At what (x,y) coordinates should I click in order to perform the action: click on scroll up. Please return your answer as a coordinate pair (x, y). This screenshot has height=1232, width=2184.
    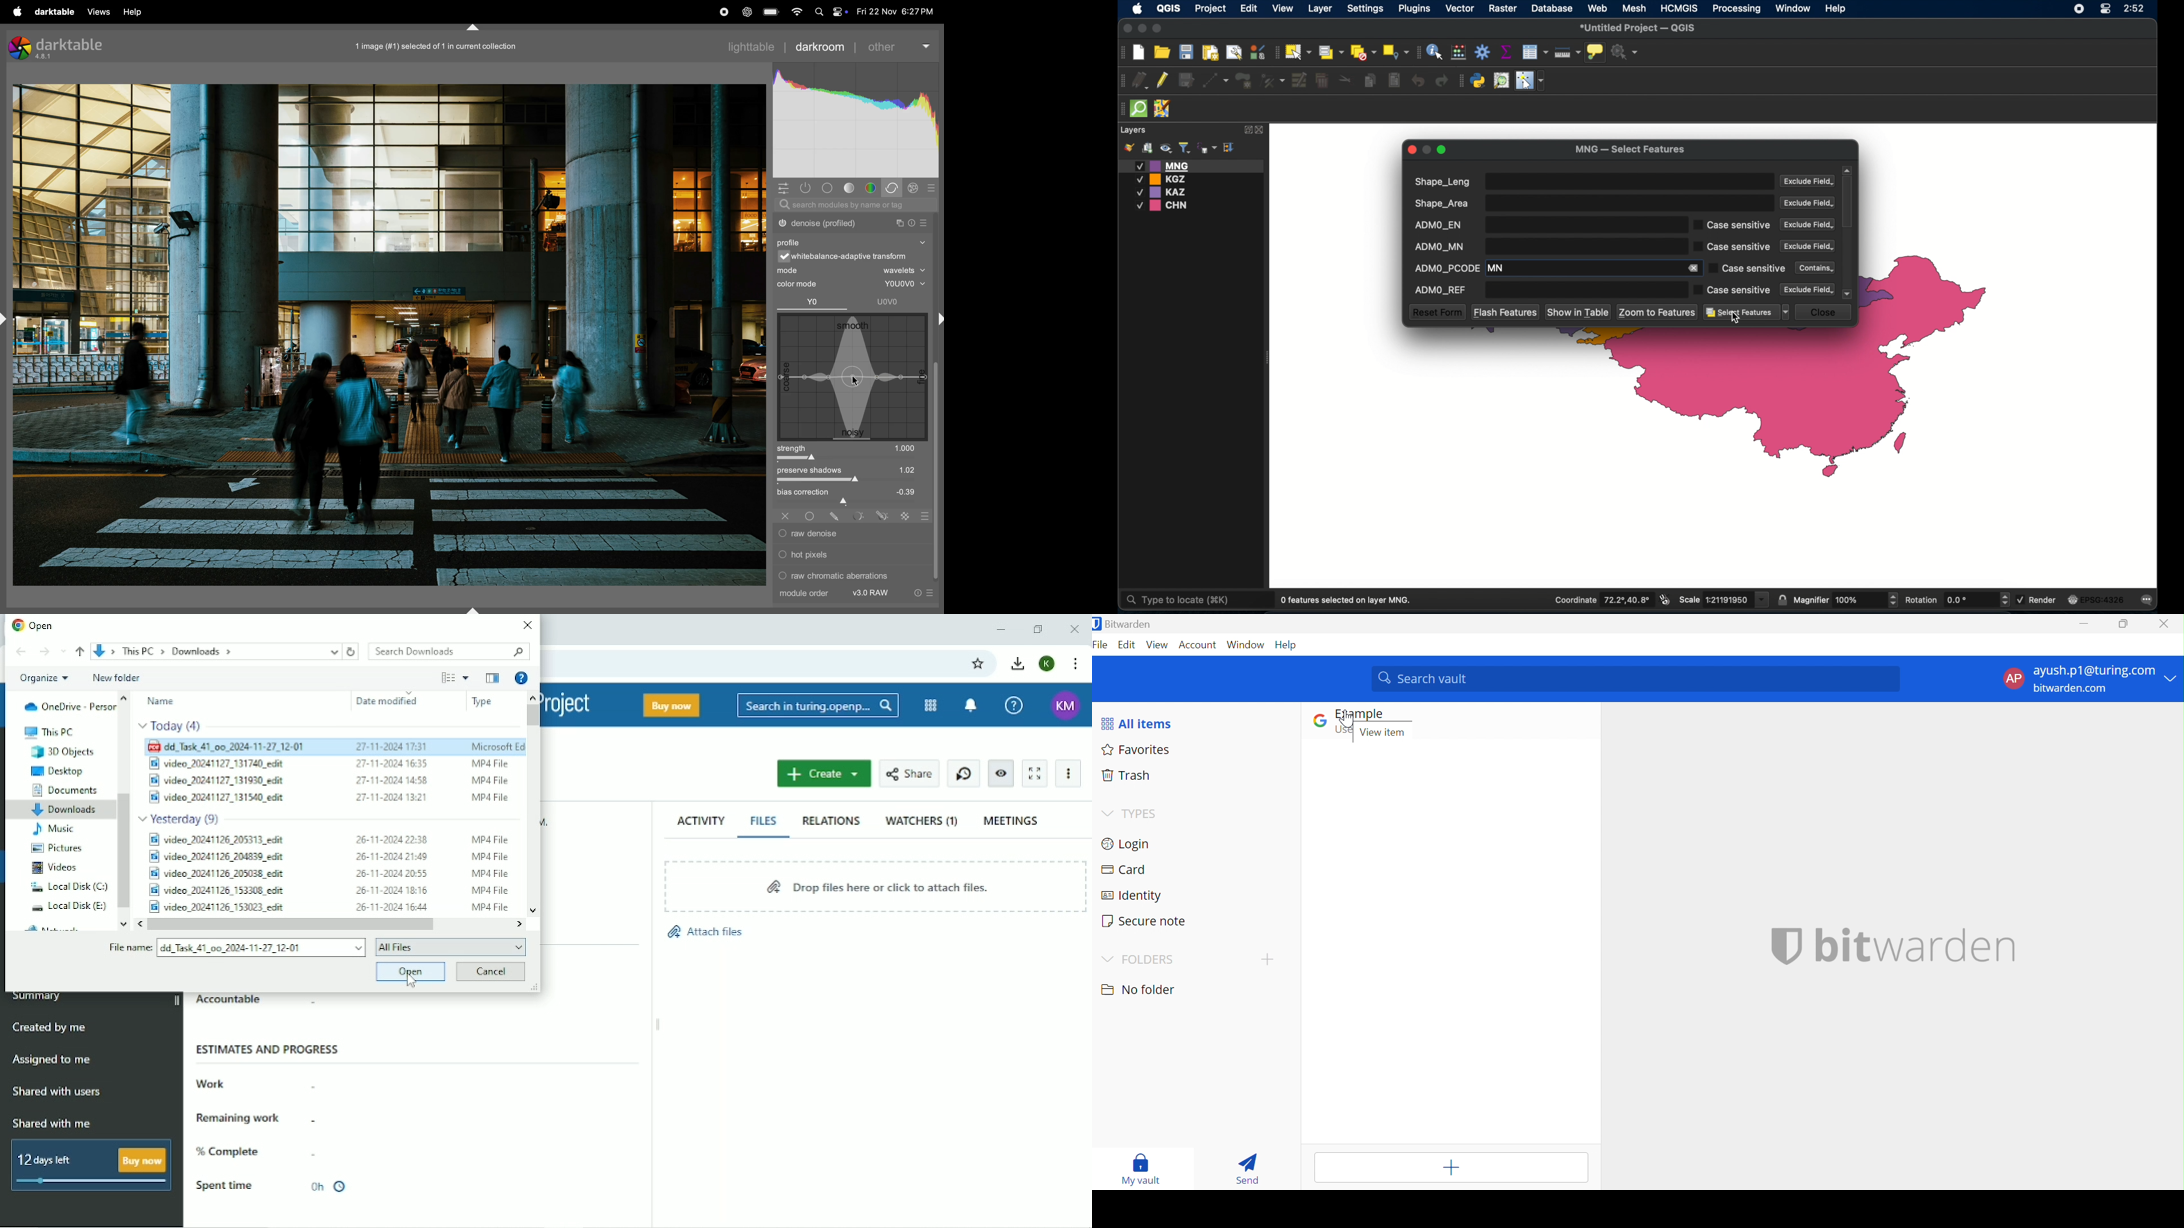
    Looking at the image, I should click on (533, 696).